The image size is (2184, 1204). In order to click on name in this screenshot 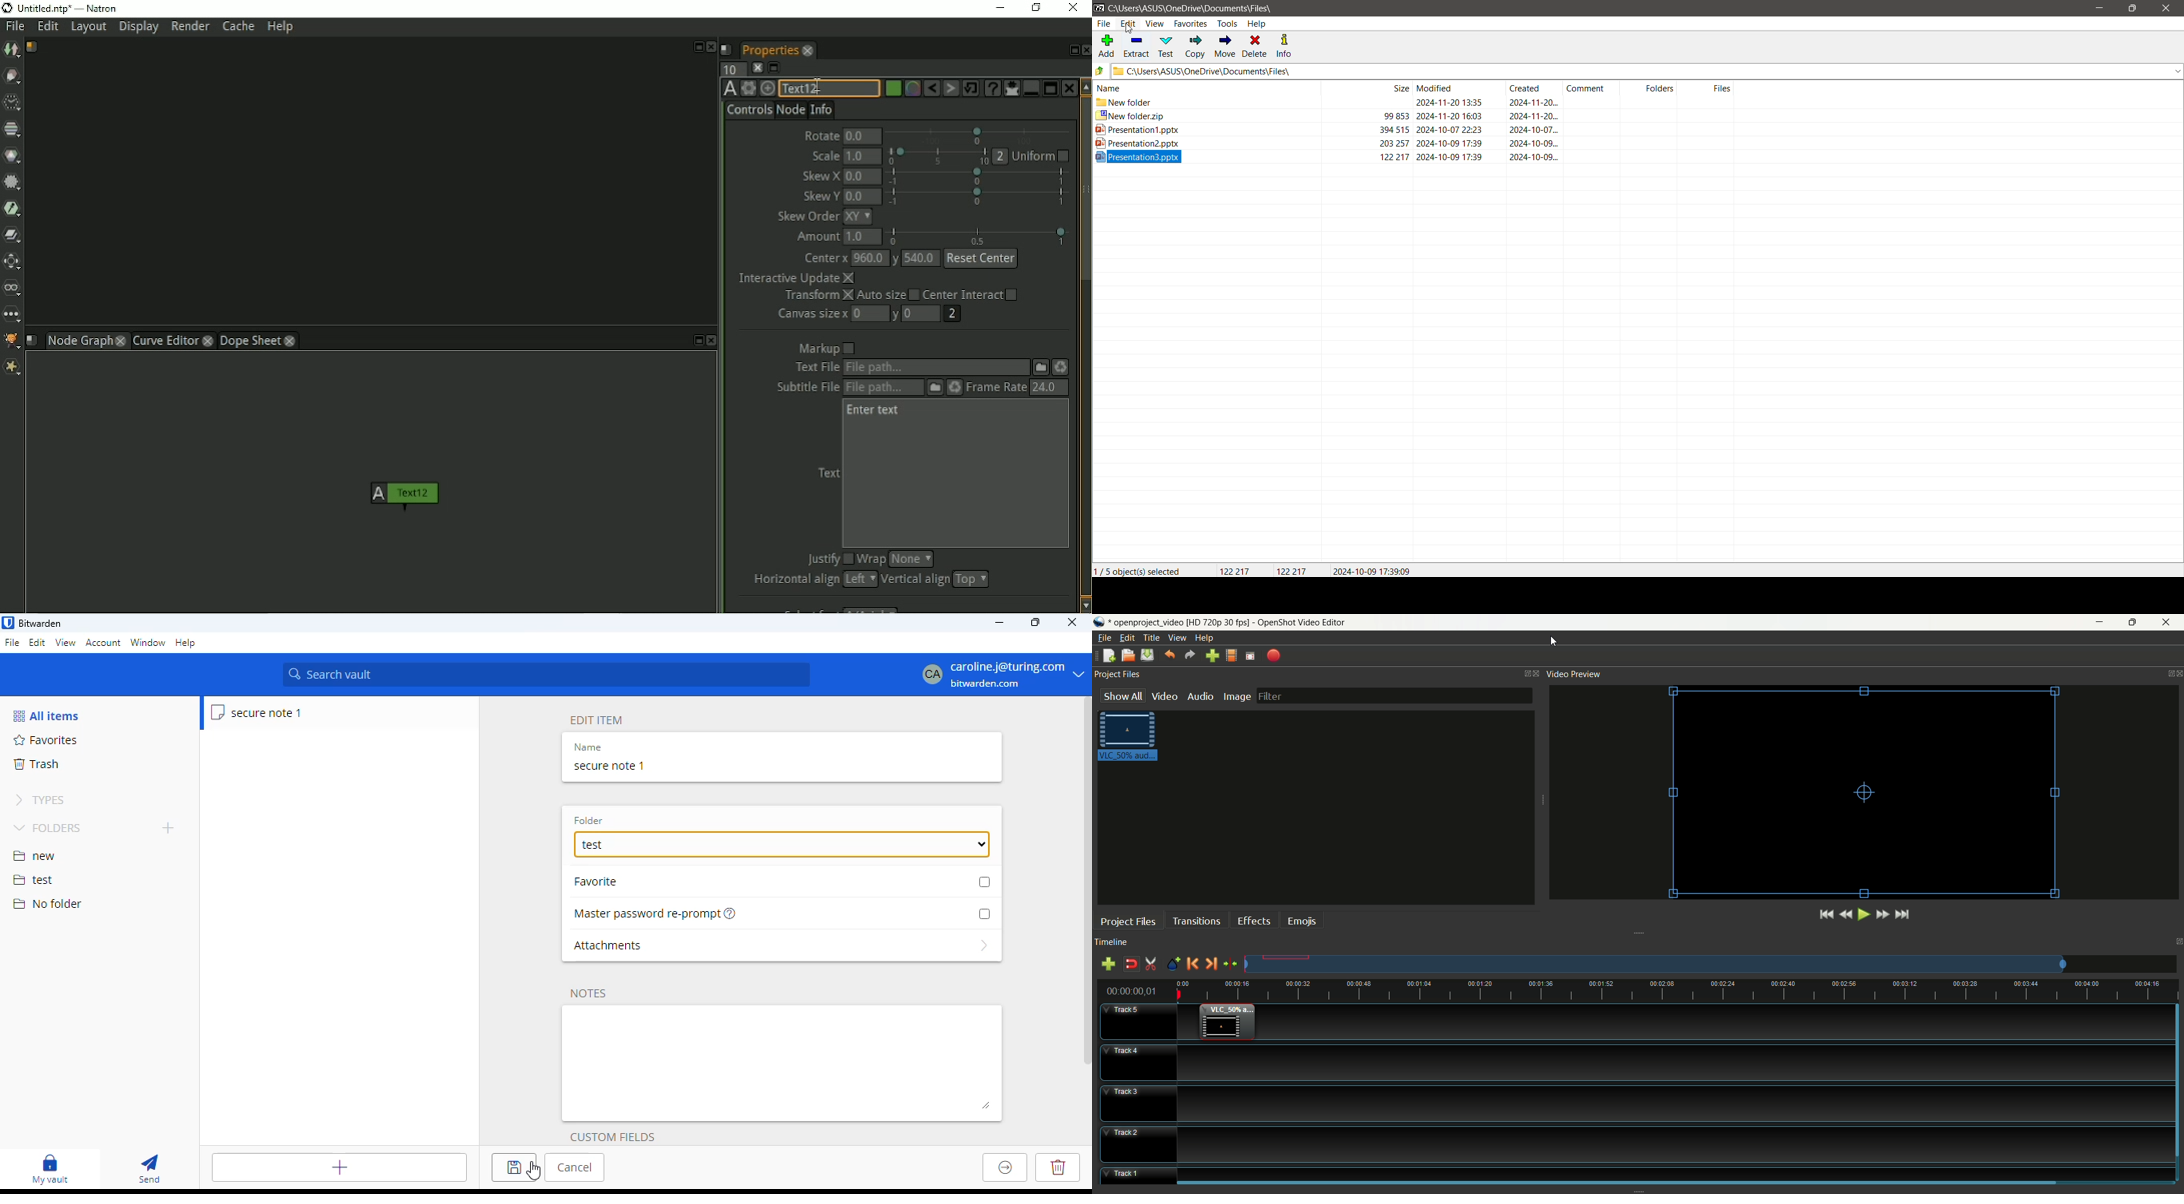, I will do `click(588, 748)`.